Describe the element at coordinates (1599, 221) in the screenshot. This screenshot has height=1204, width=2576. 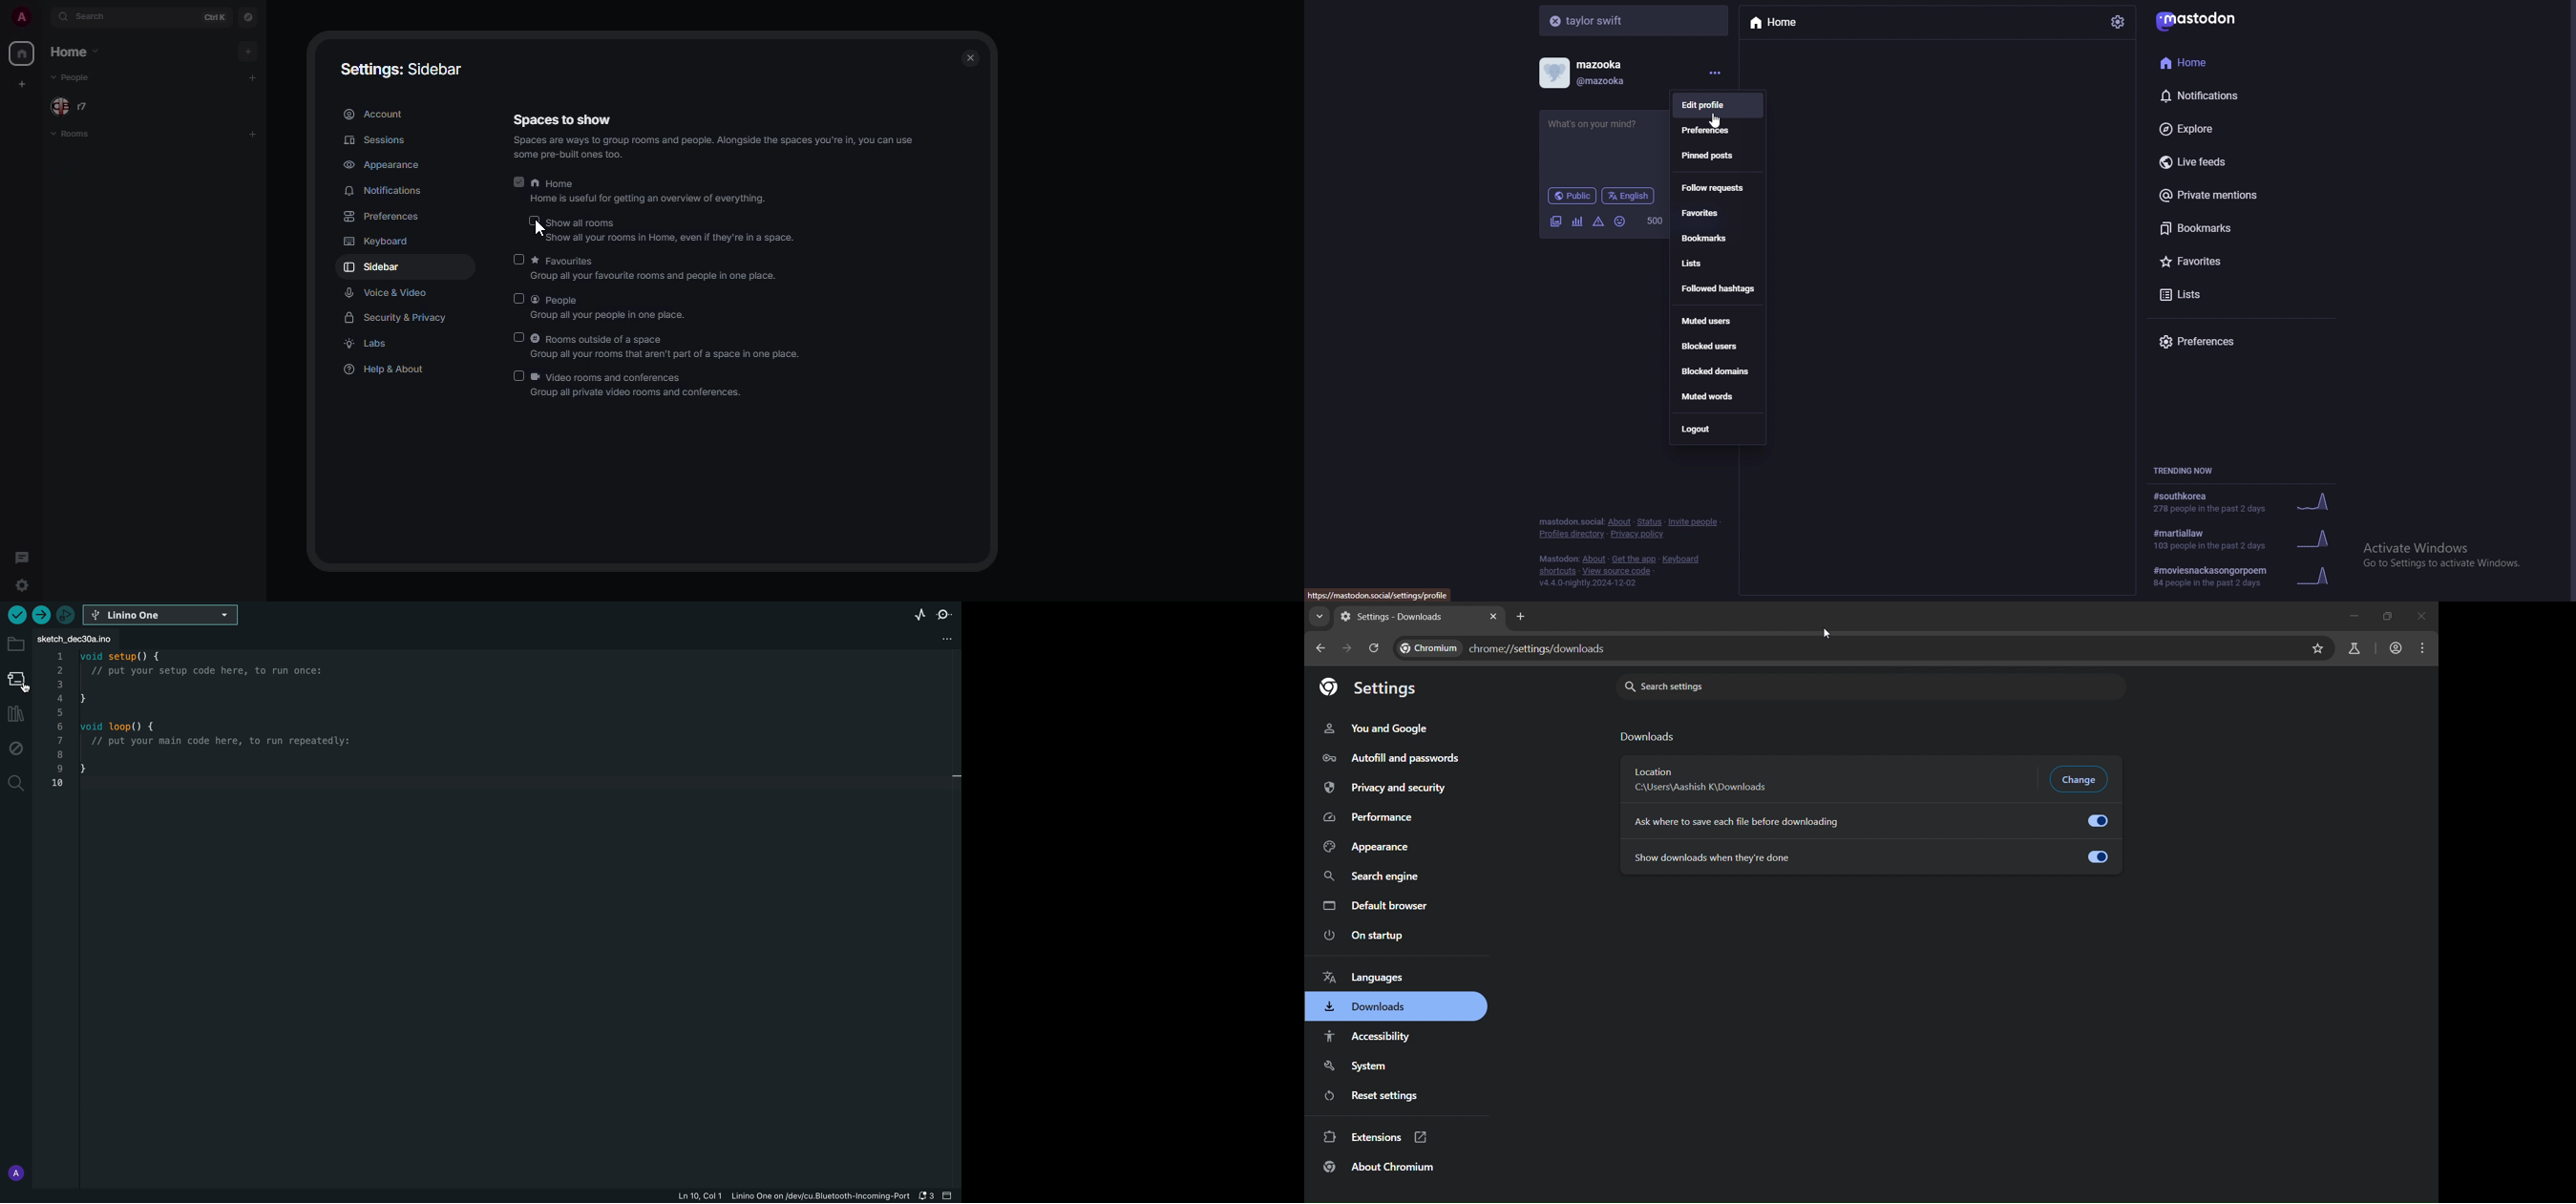
I see `warning` at that location.